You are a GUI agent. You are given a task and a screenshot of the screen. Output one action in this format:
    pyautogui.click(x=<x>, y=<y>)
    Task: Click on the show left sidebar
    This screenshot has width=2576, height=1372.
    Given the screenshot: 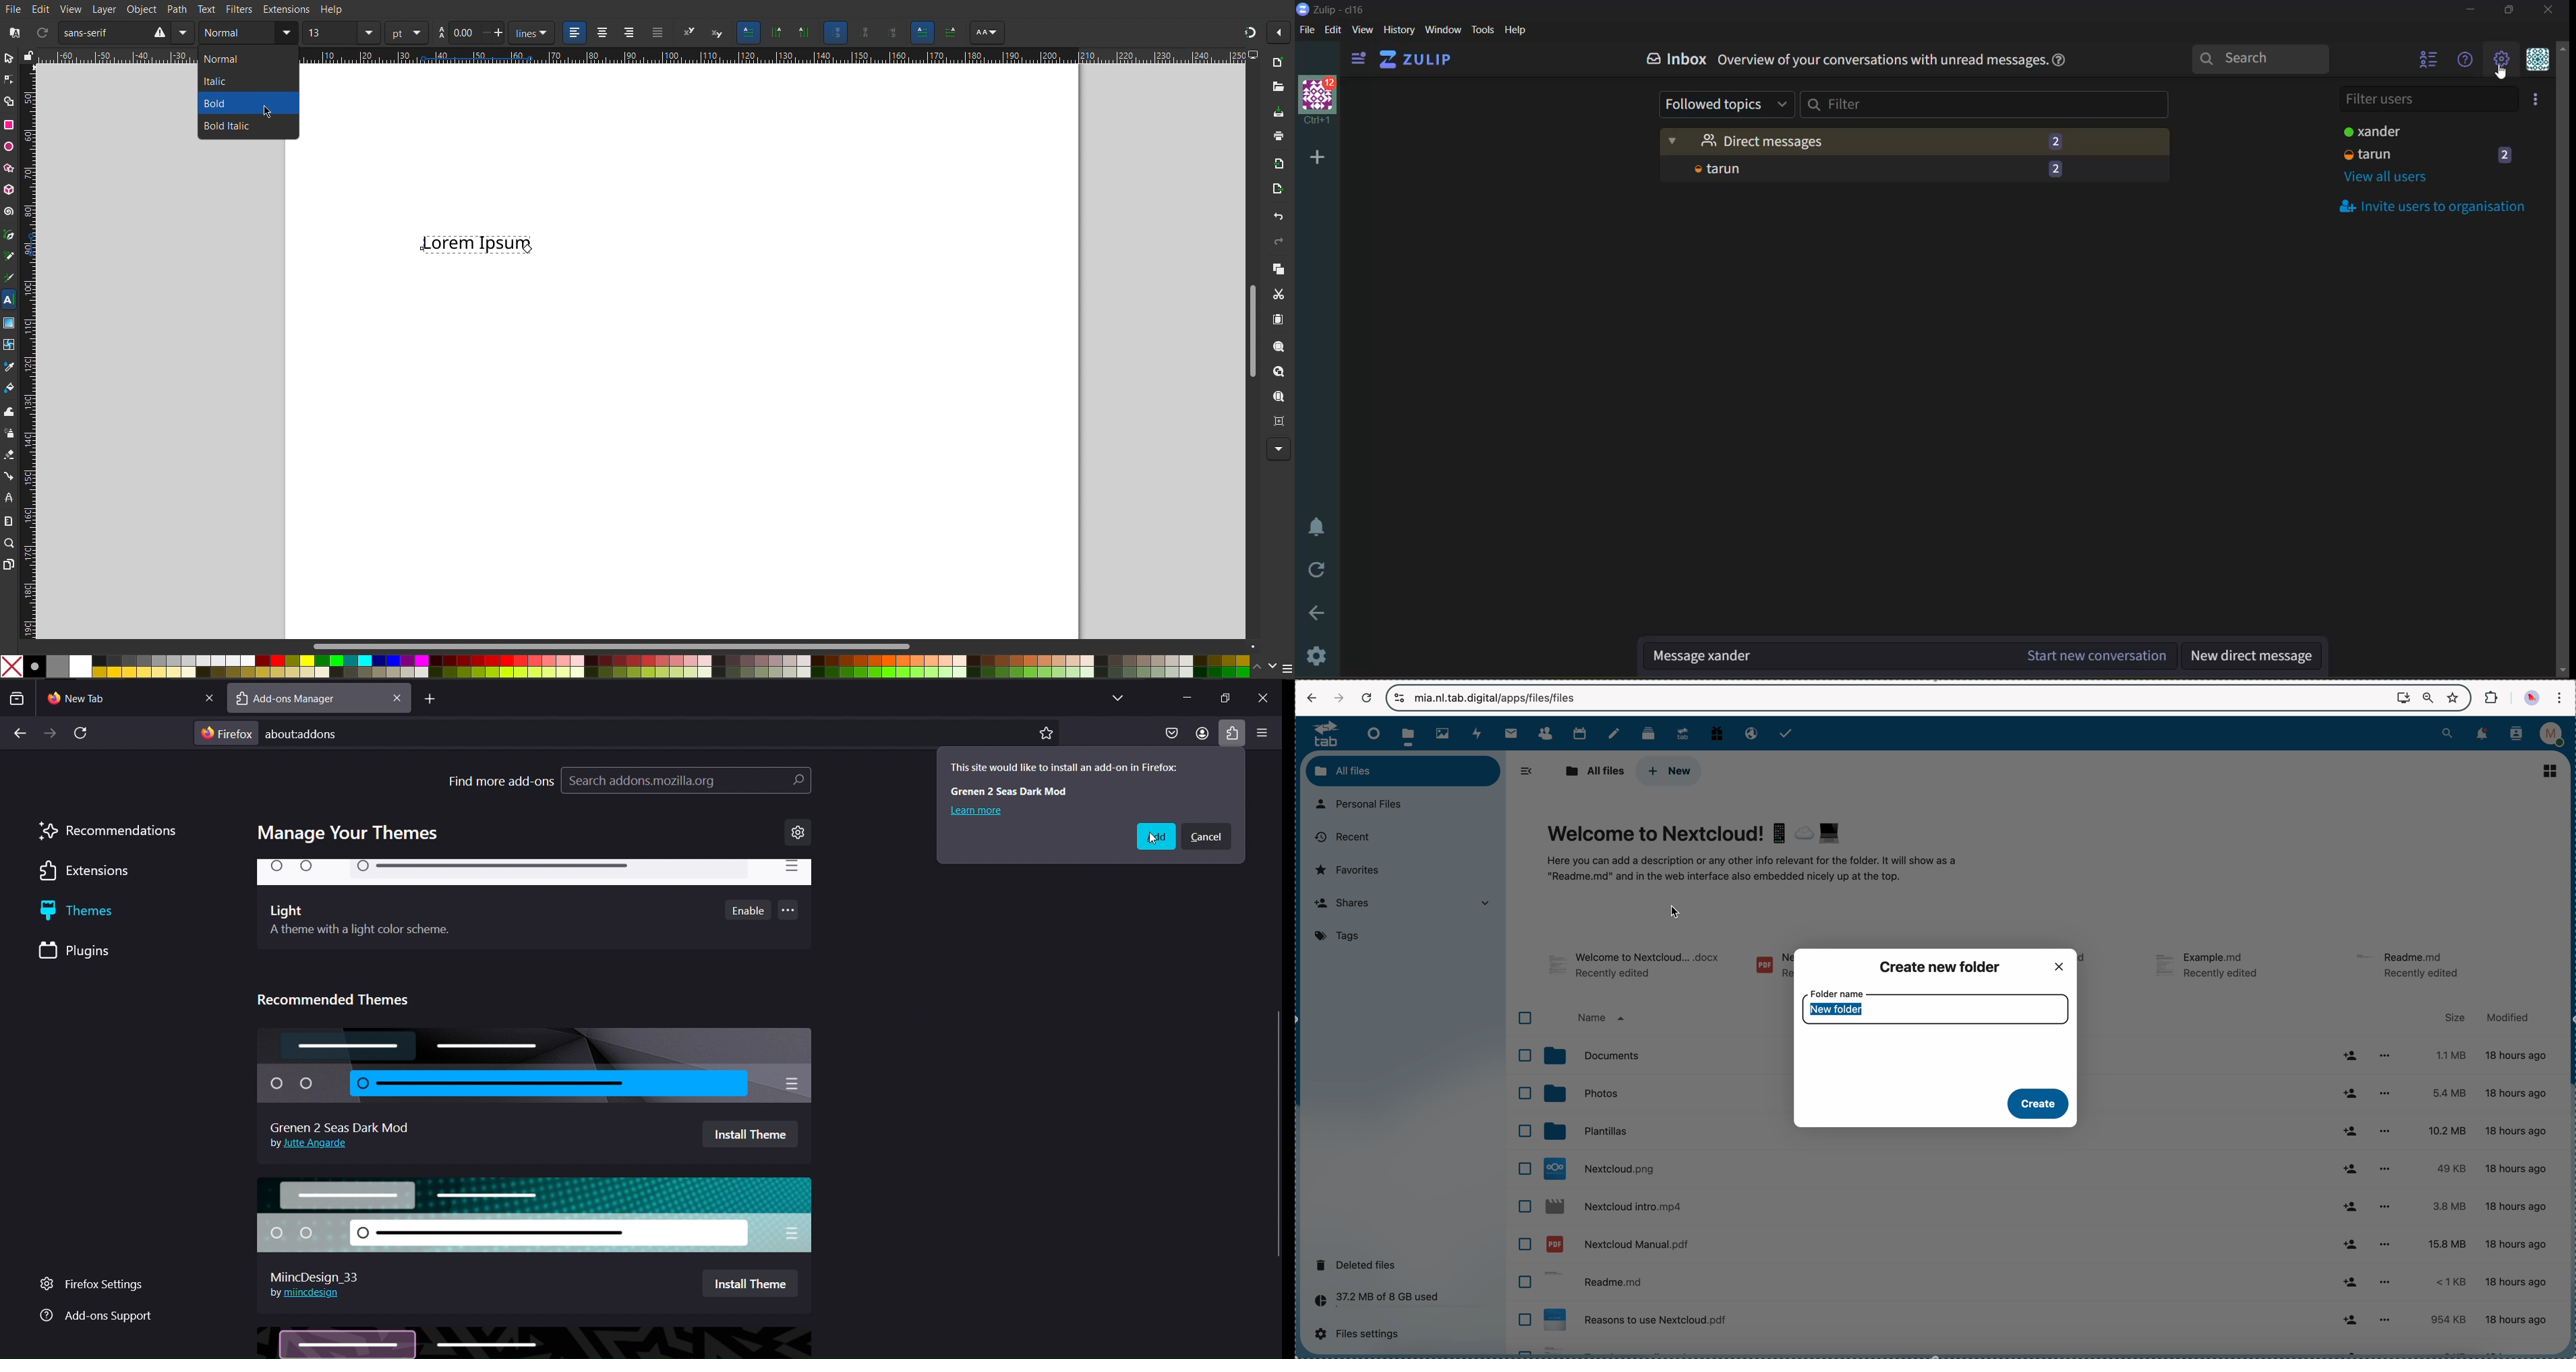 What is the action you would take?
    pyautogui.click(x=1356, y=59)
    